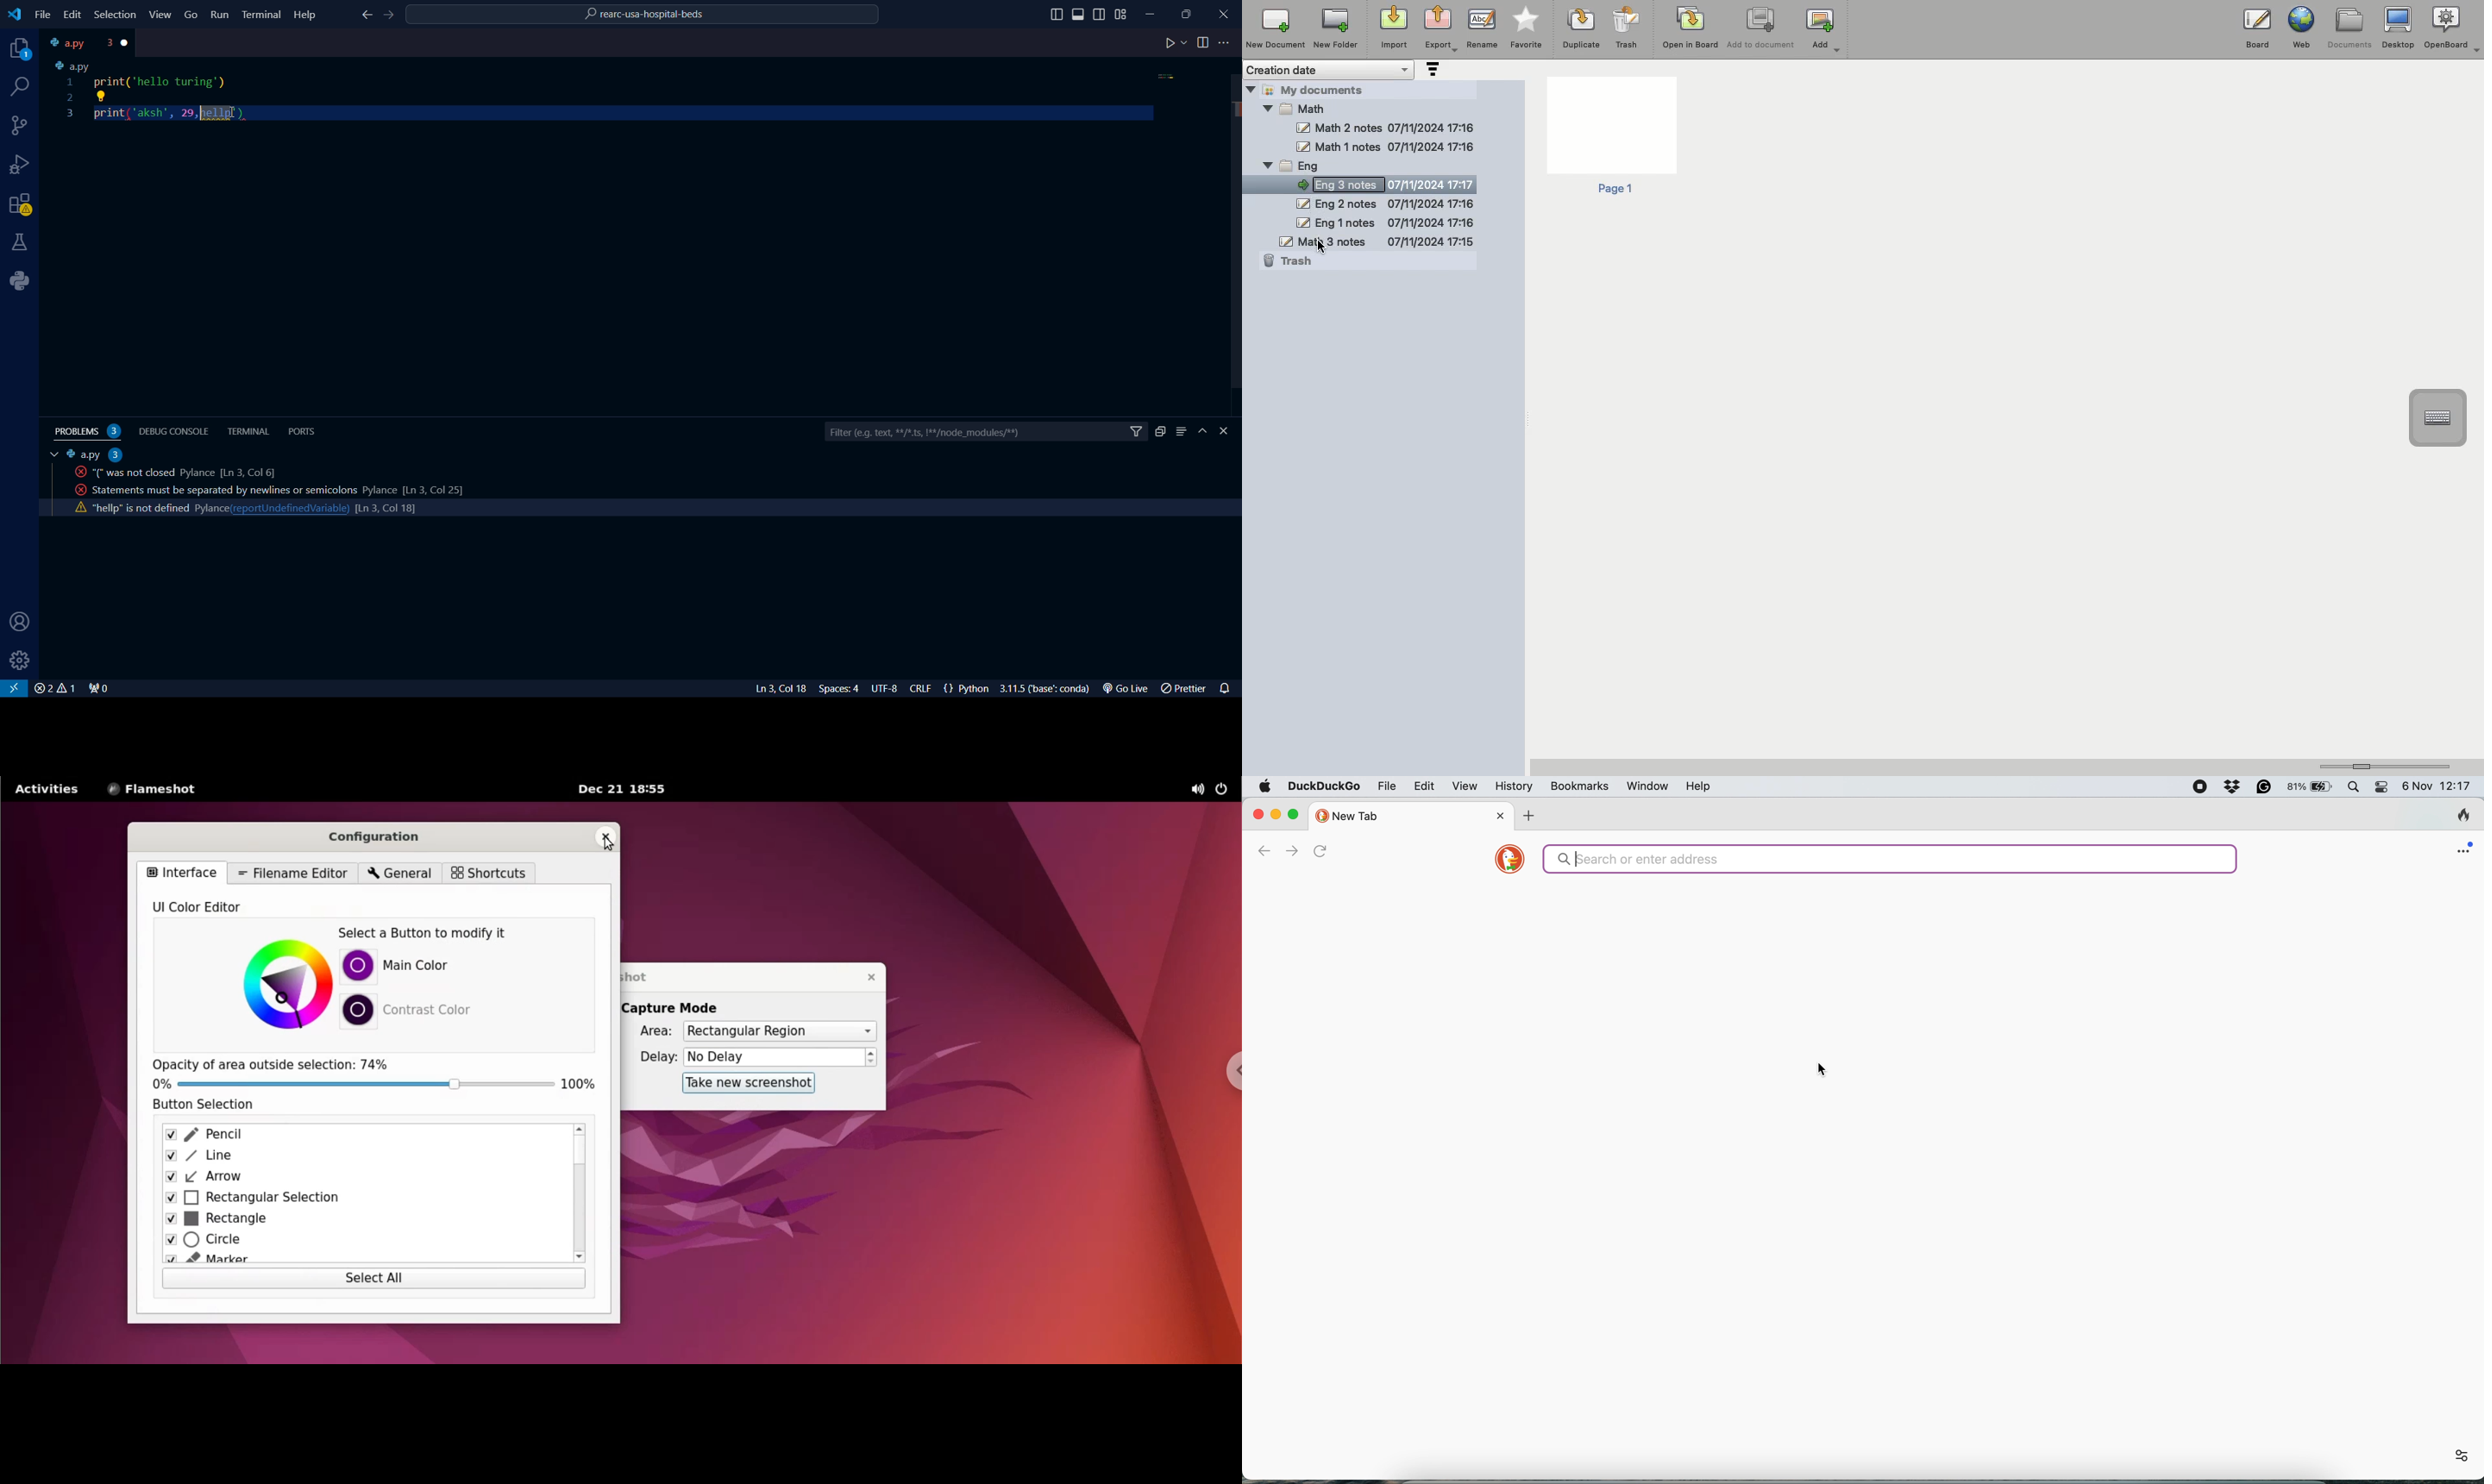 This screenshot has width=2492, height=1484. I want to click on chrome options, so click(1226, 1075).